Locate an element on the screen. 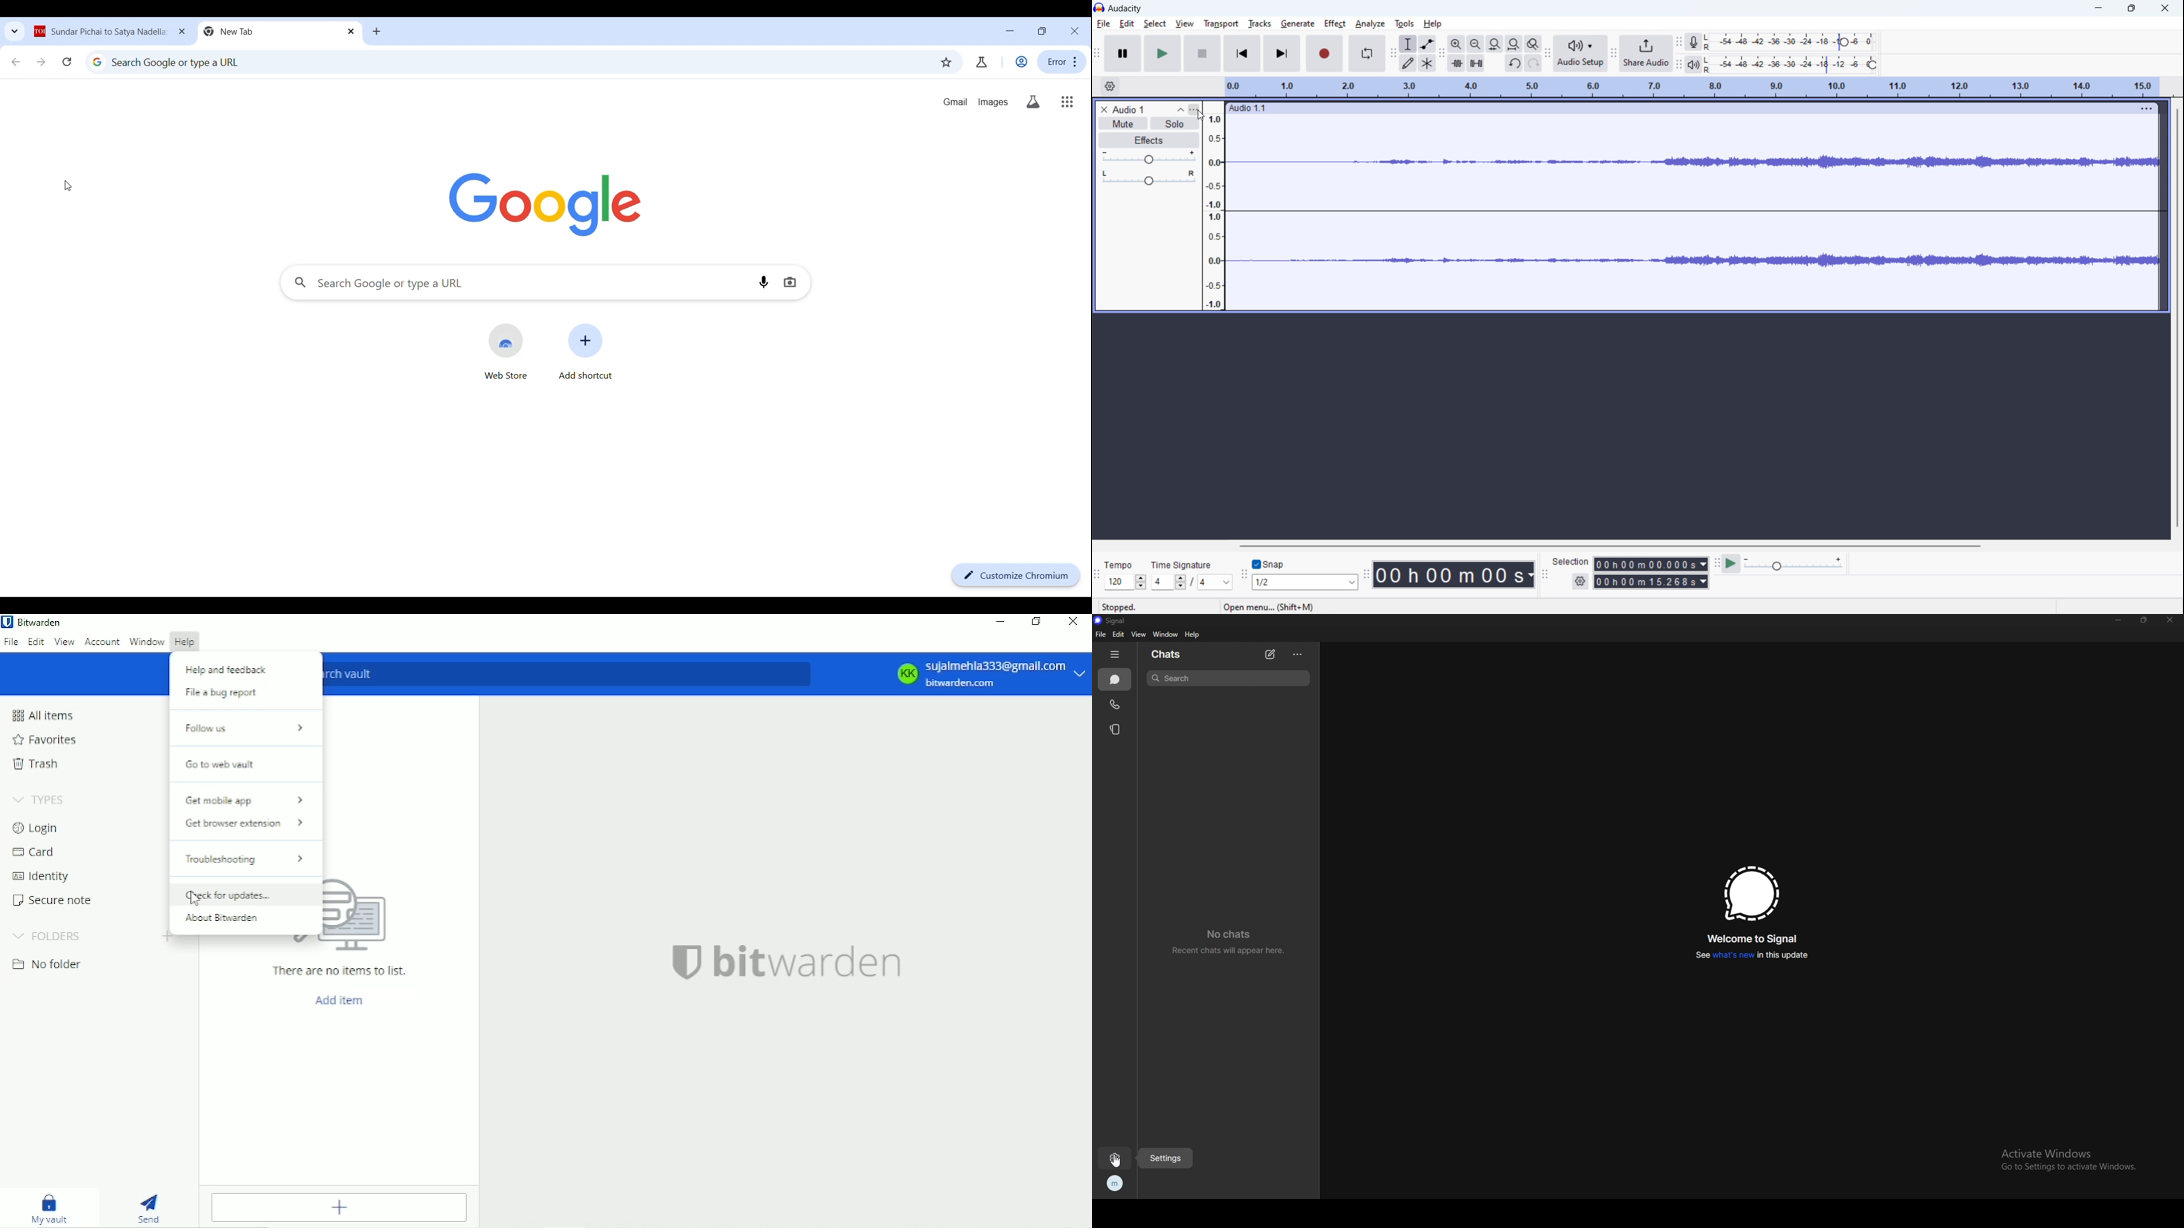 Image resolution: width=2184 pixels, height=1232 pixels. Identity is located at coordinates (43, 875).